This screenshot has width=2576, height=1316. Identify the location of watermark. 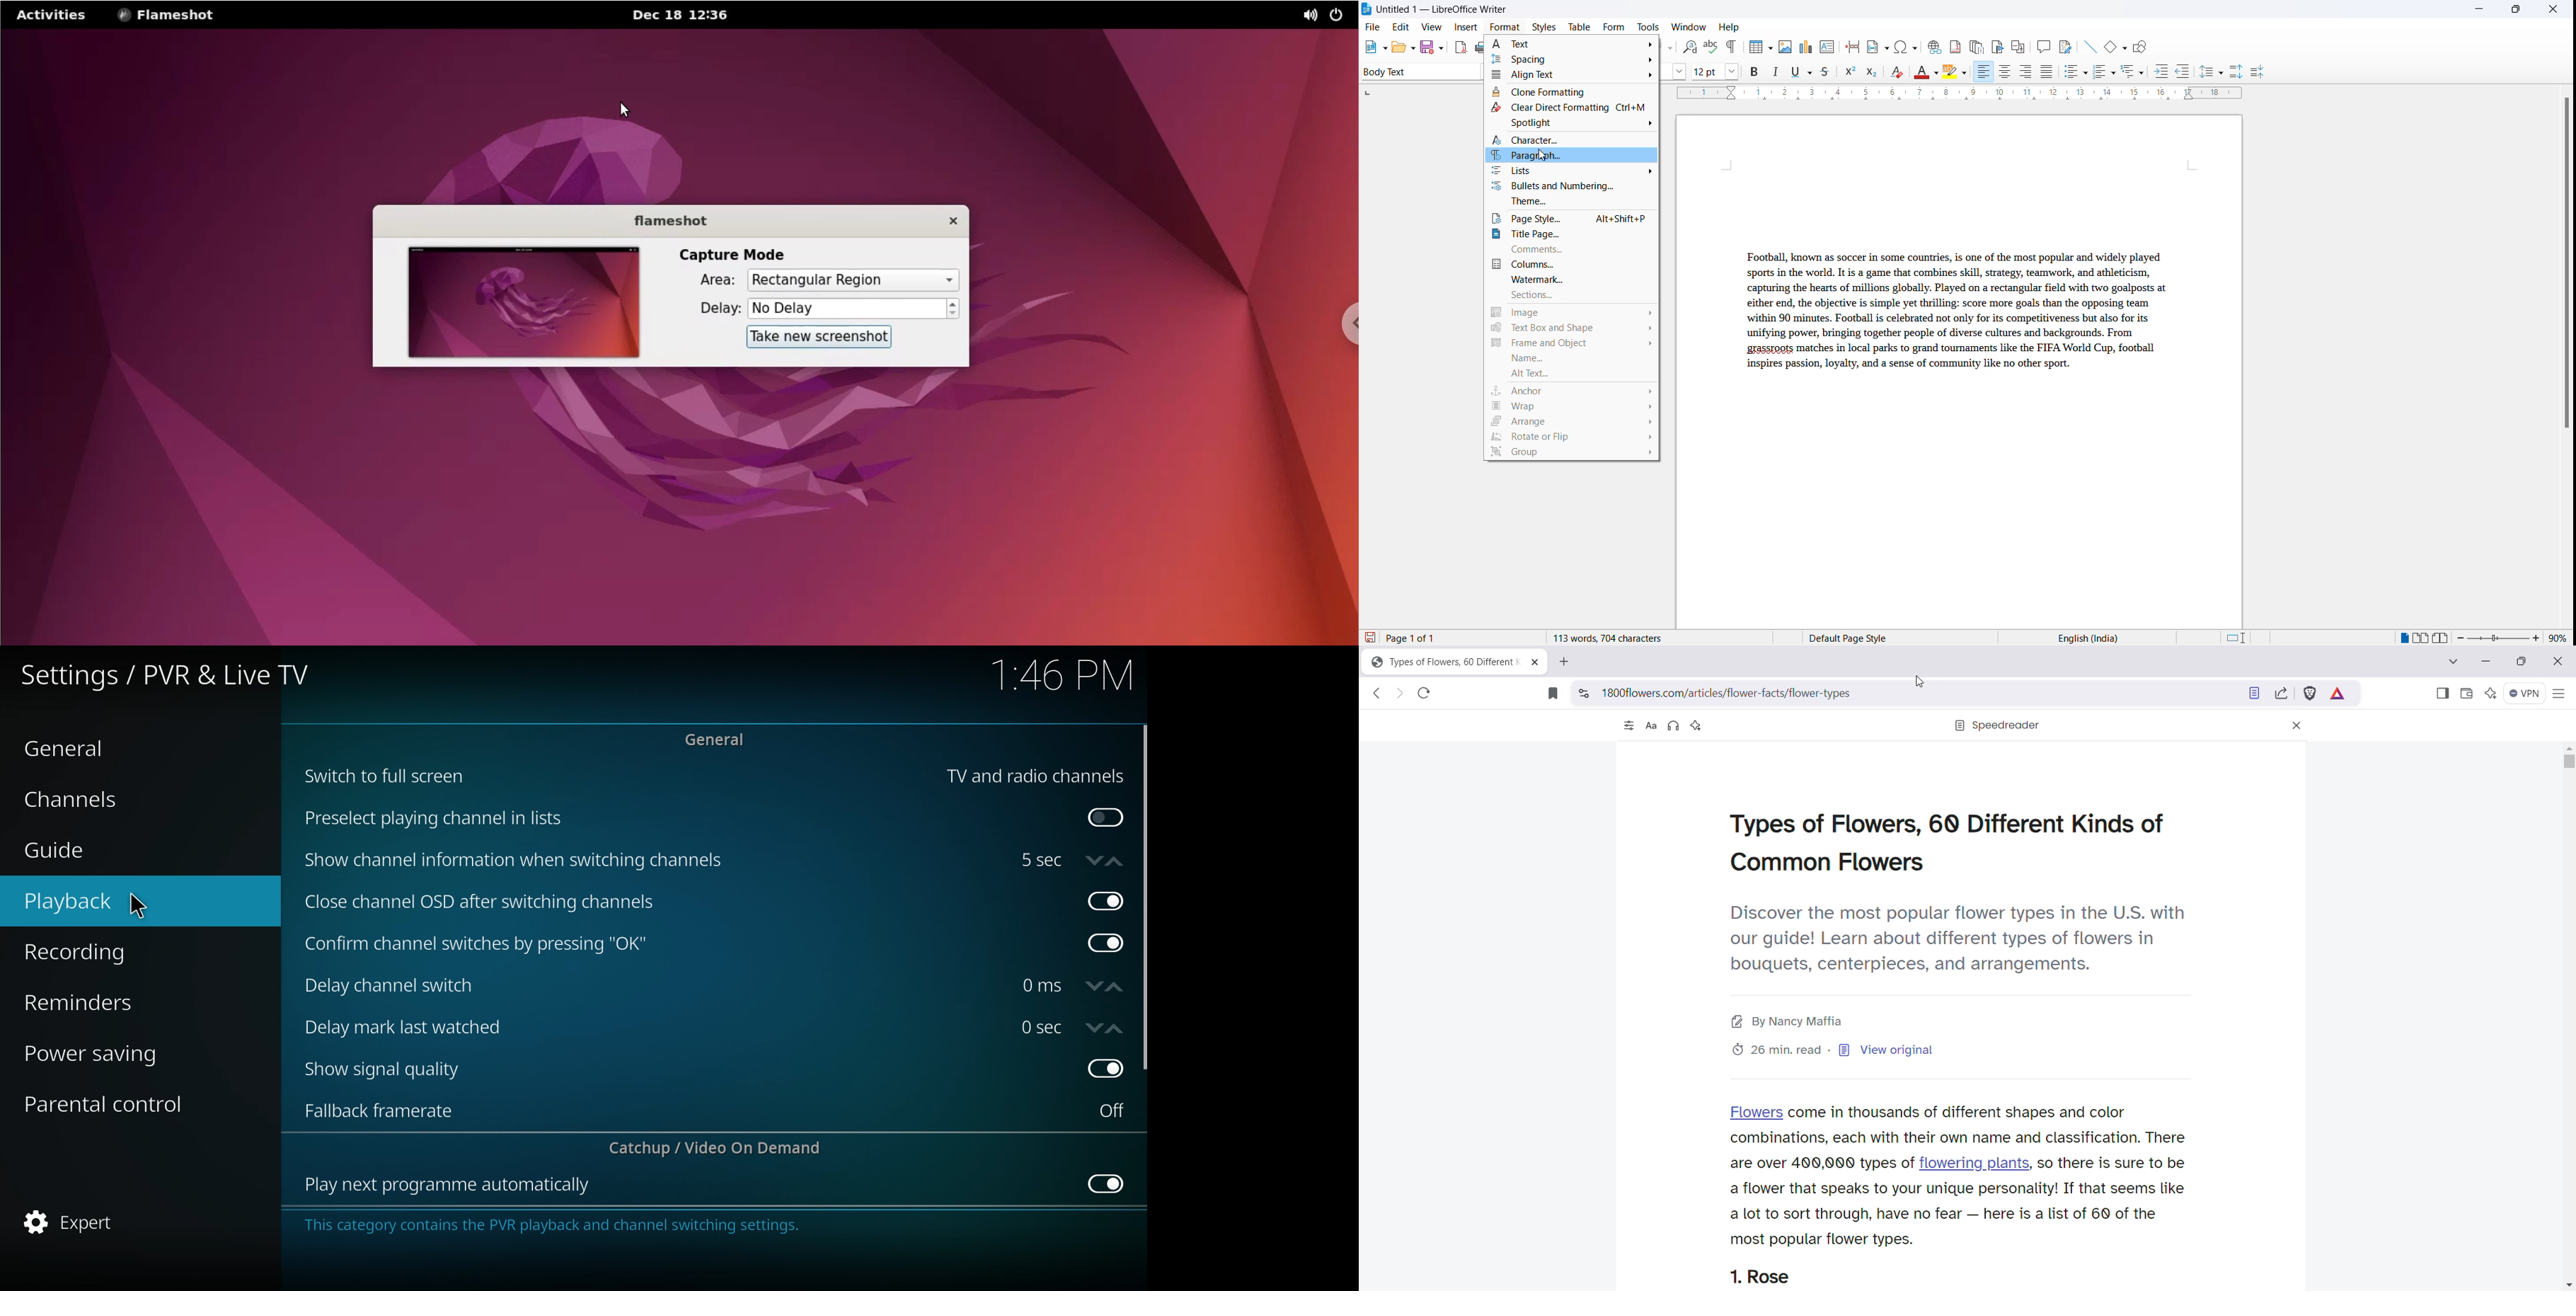
(1573, 280).